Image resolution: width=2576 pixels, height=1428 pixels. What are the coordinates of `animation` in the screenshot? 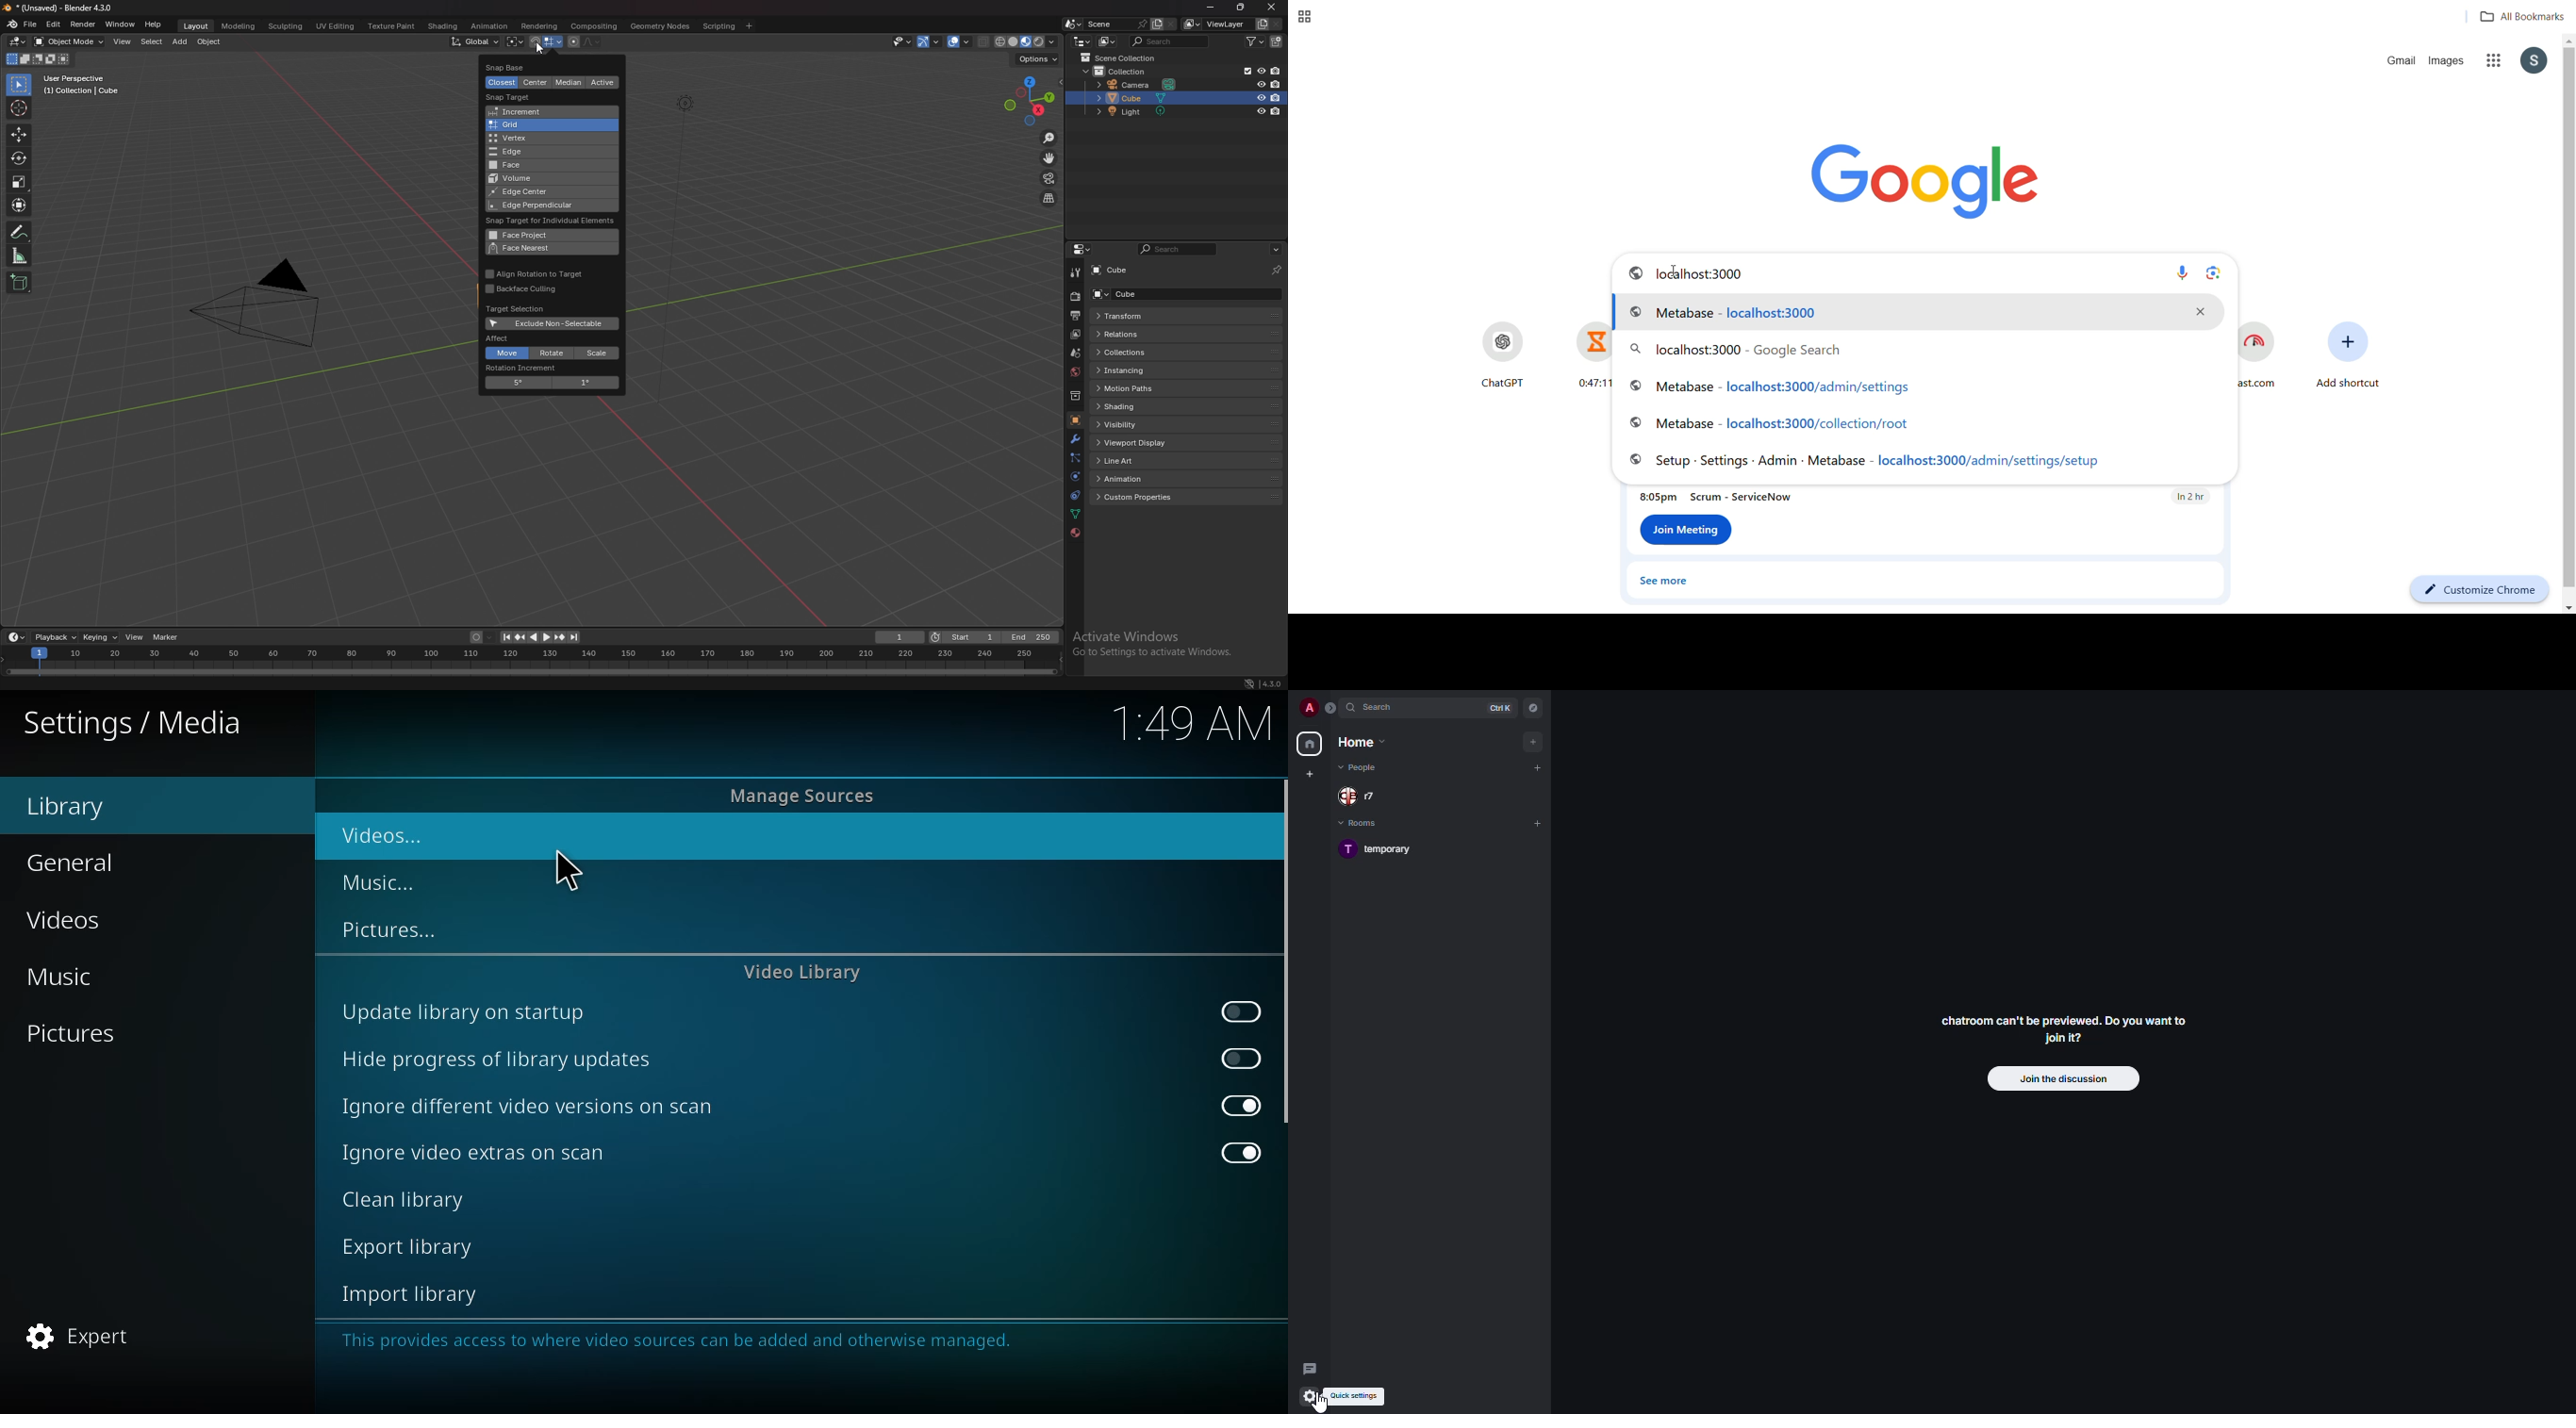 It's located at (490, 27).